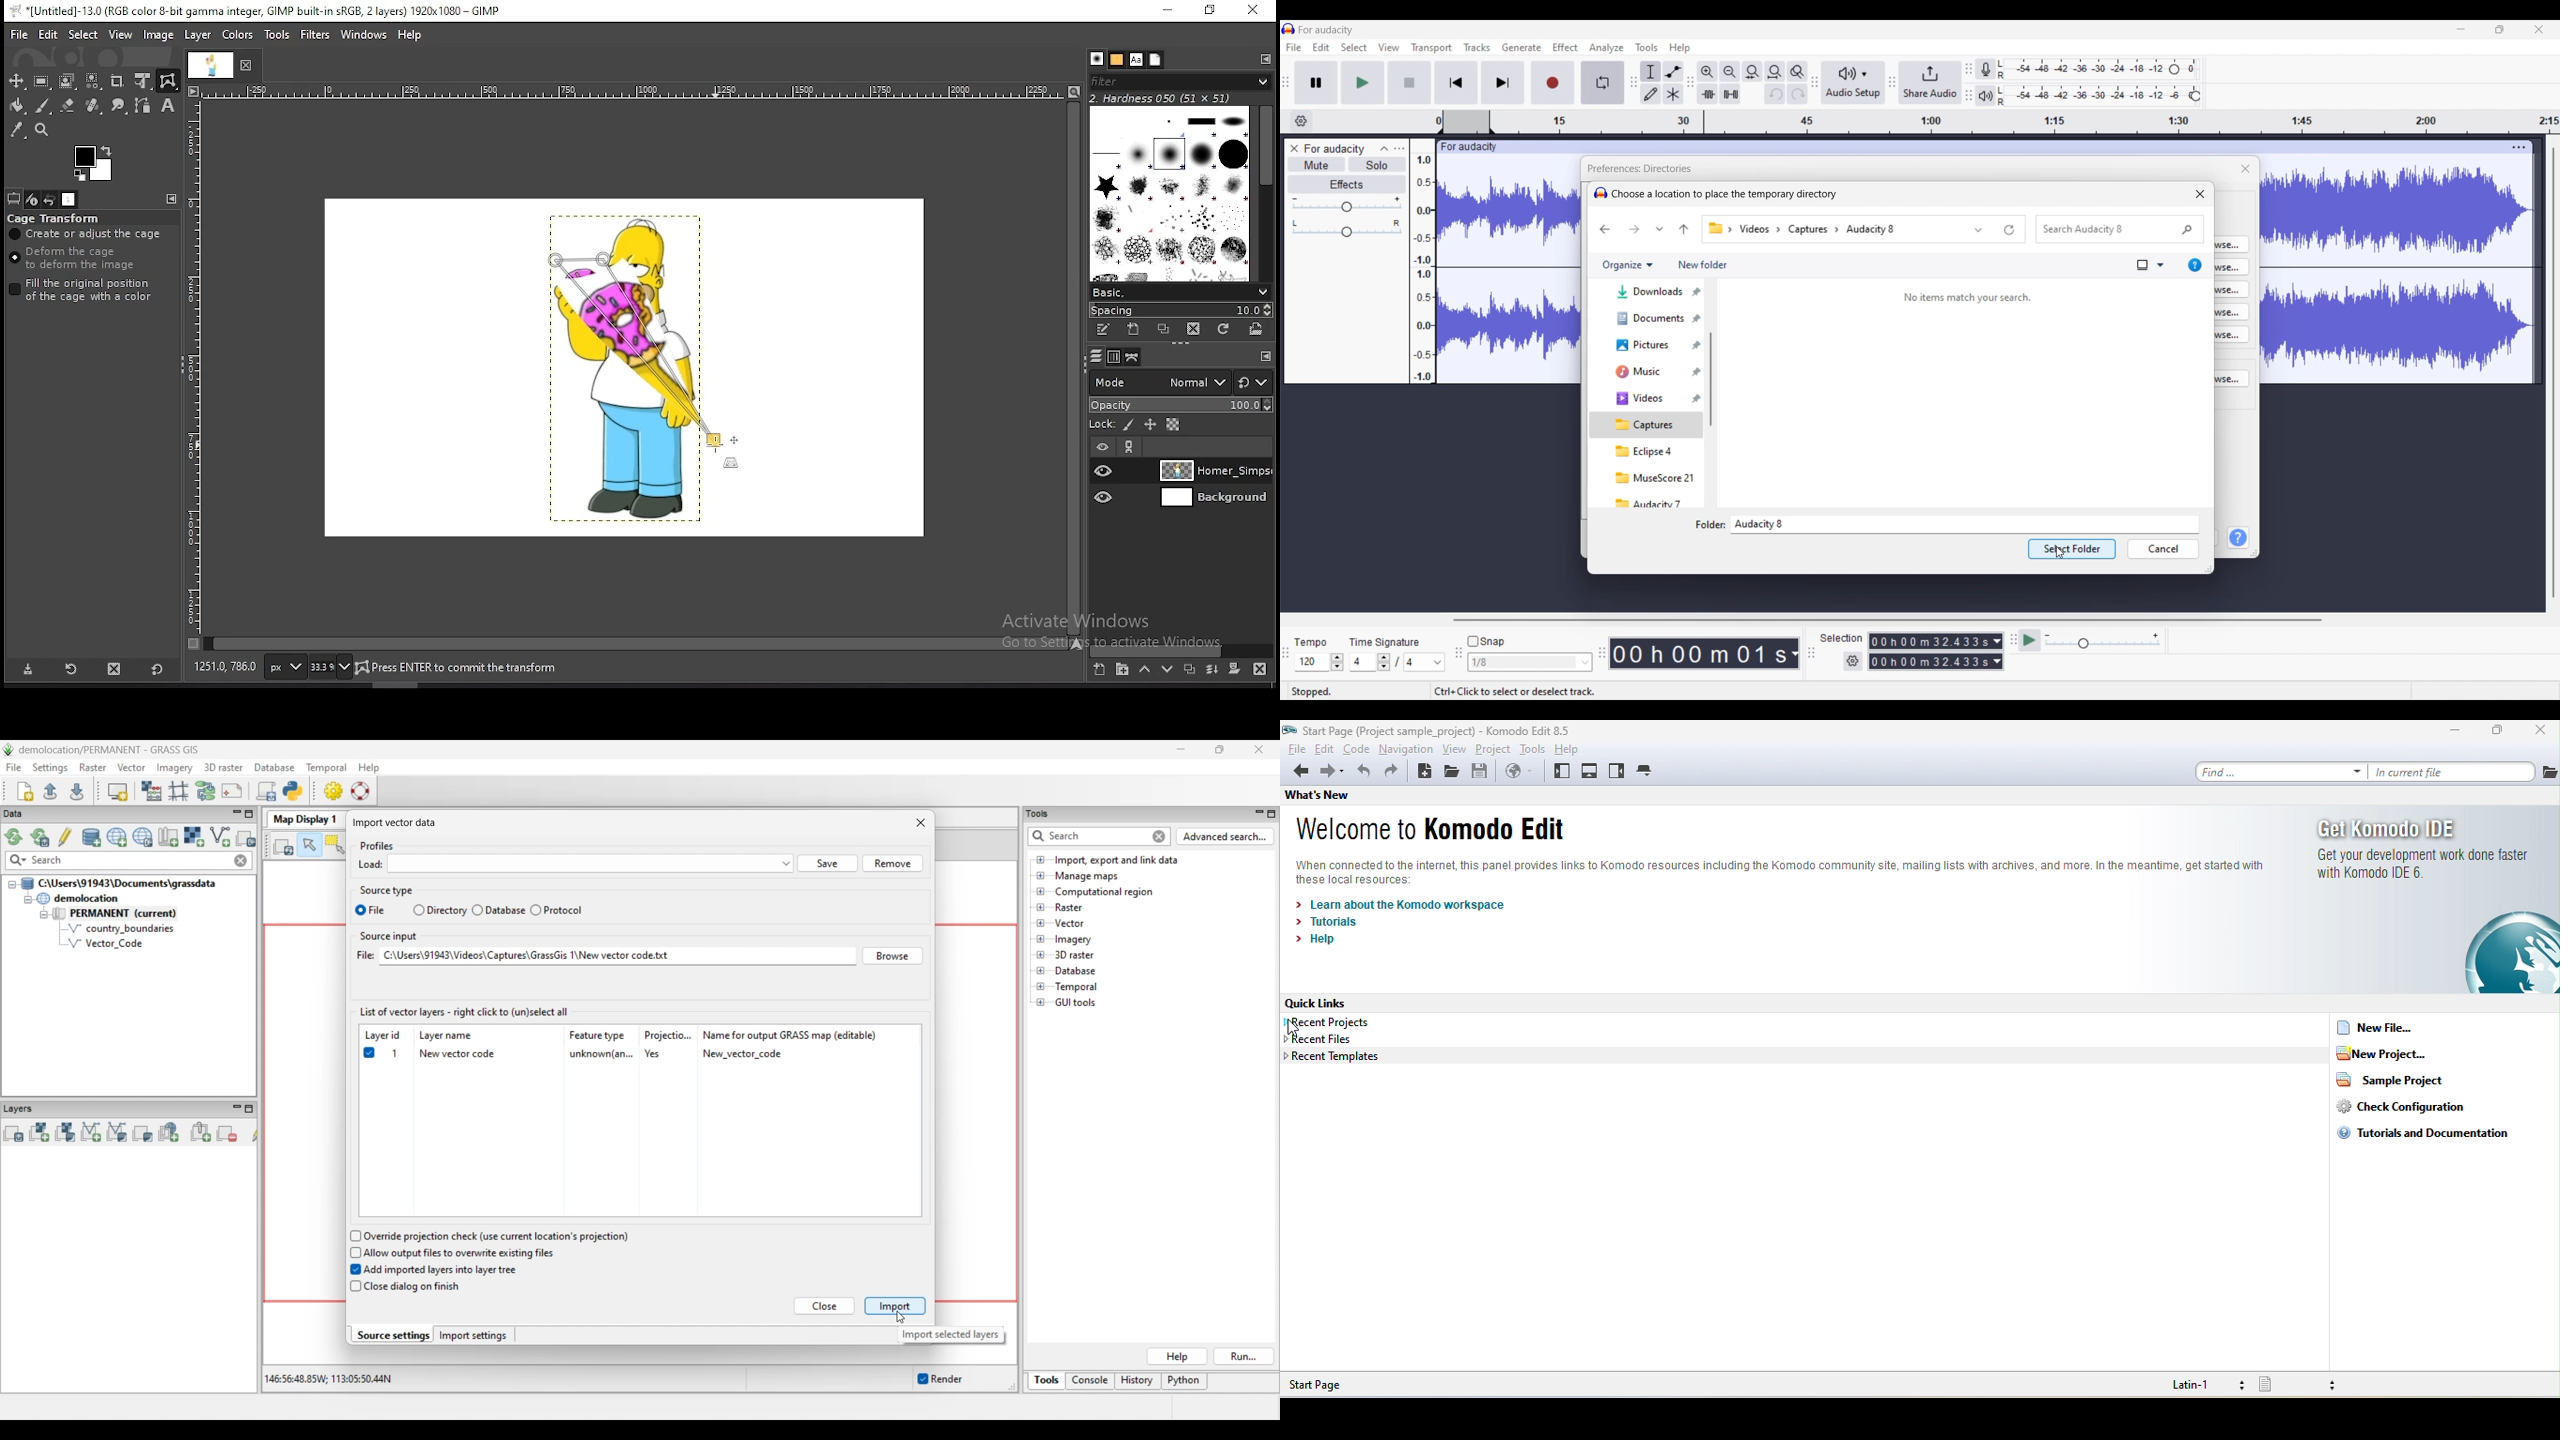 The image size is (2576, 1456). I want to click on no items match your search, so click(1968, 297).